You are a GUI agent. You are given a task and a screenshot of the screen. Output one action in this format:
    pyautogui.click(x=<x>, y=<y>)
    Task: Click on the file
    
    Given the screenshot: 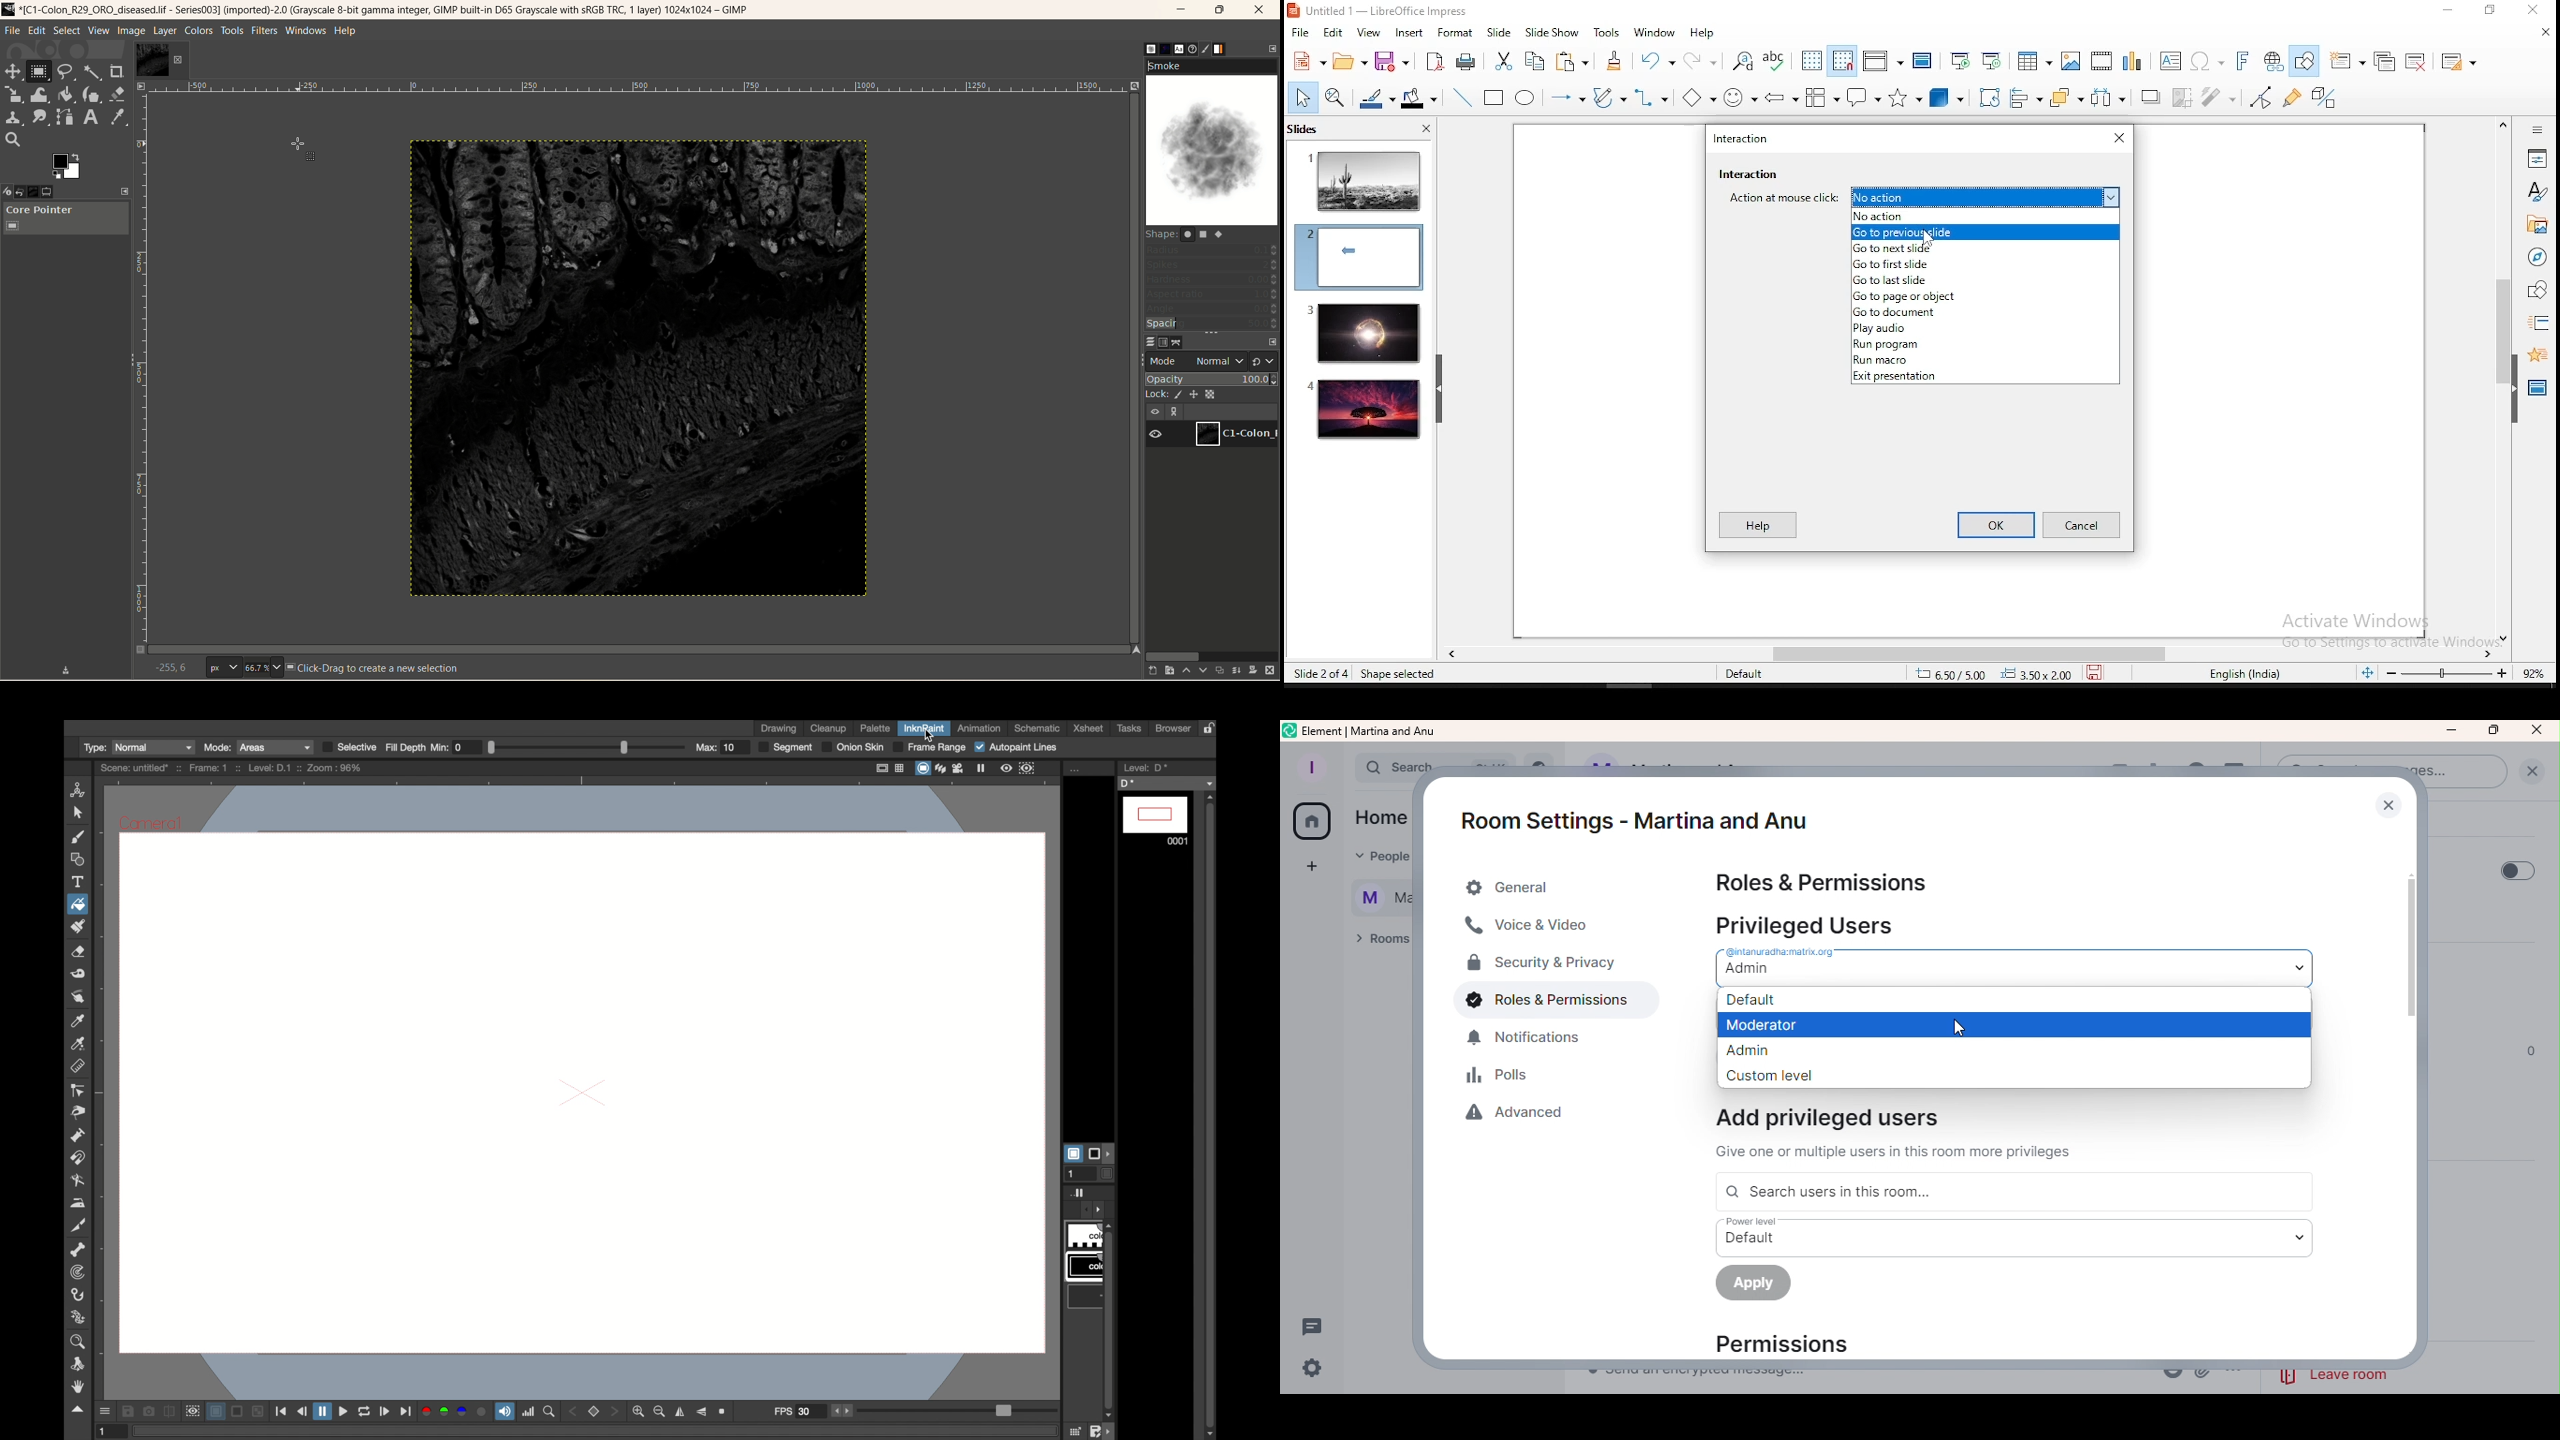 What is the action you would take?
    pyautogui.click(x=1301, y=31)
    